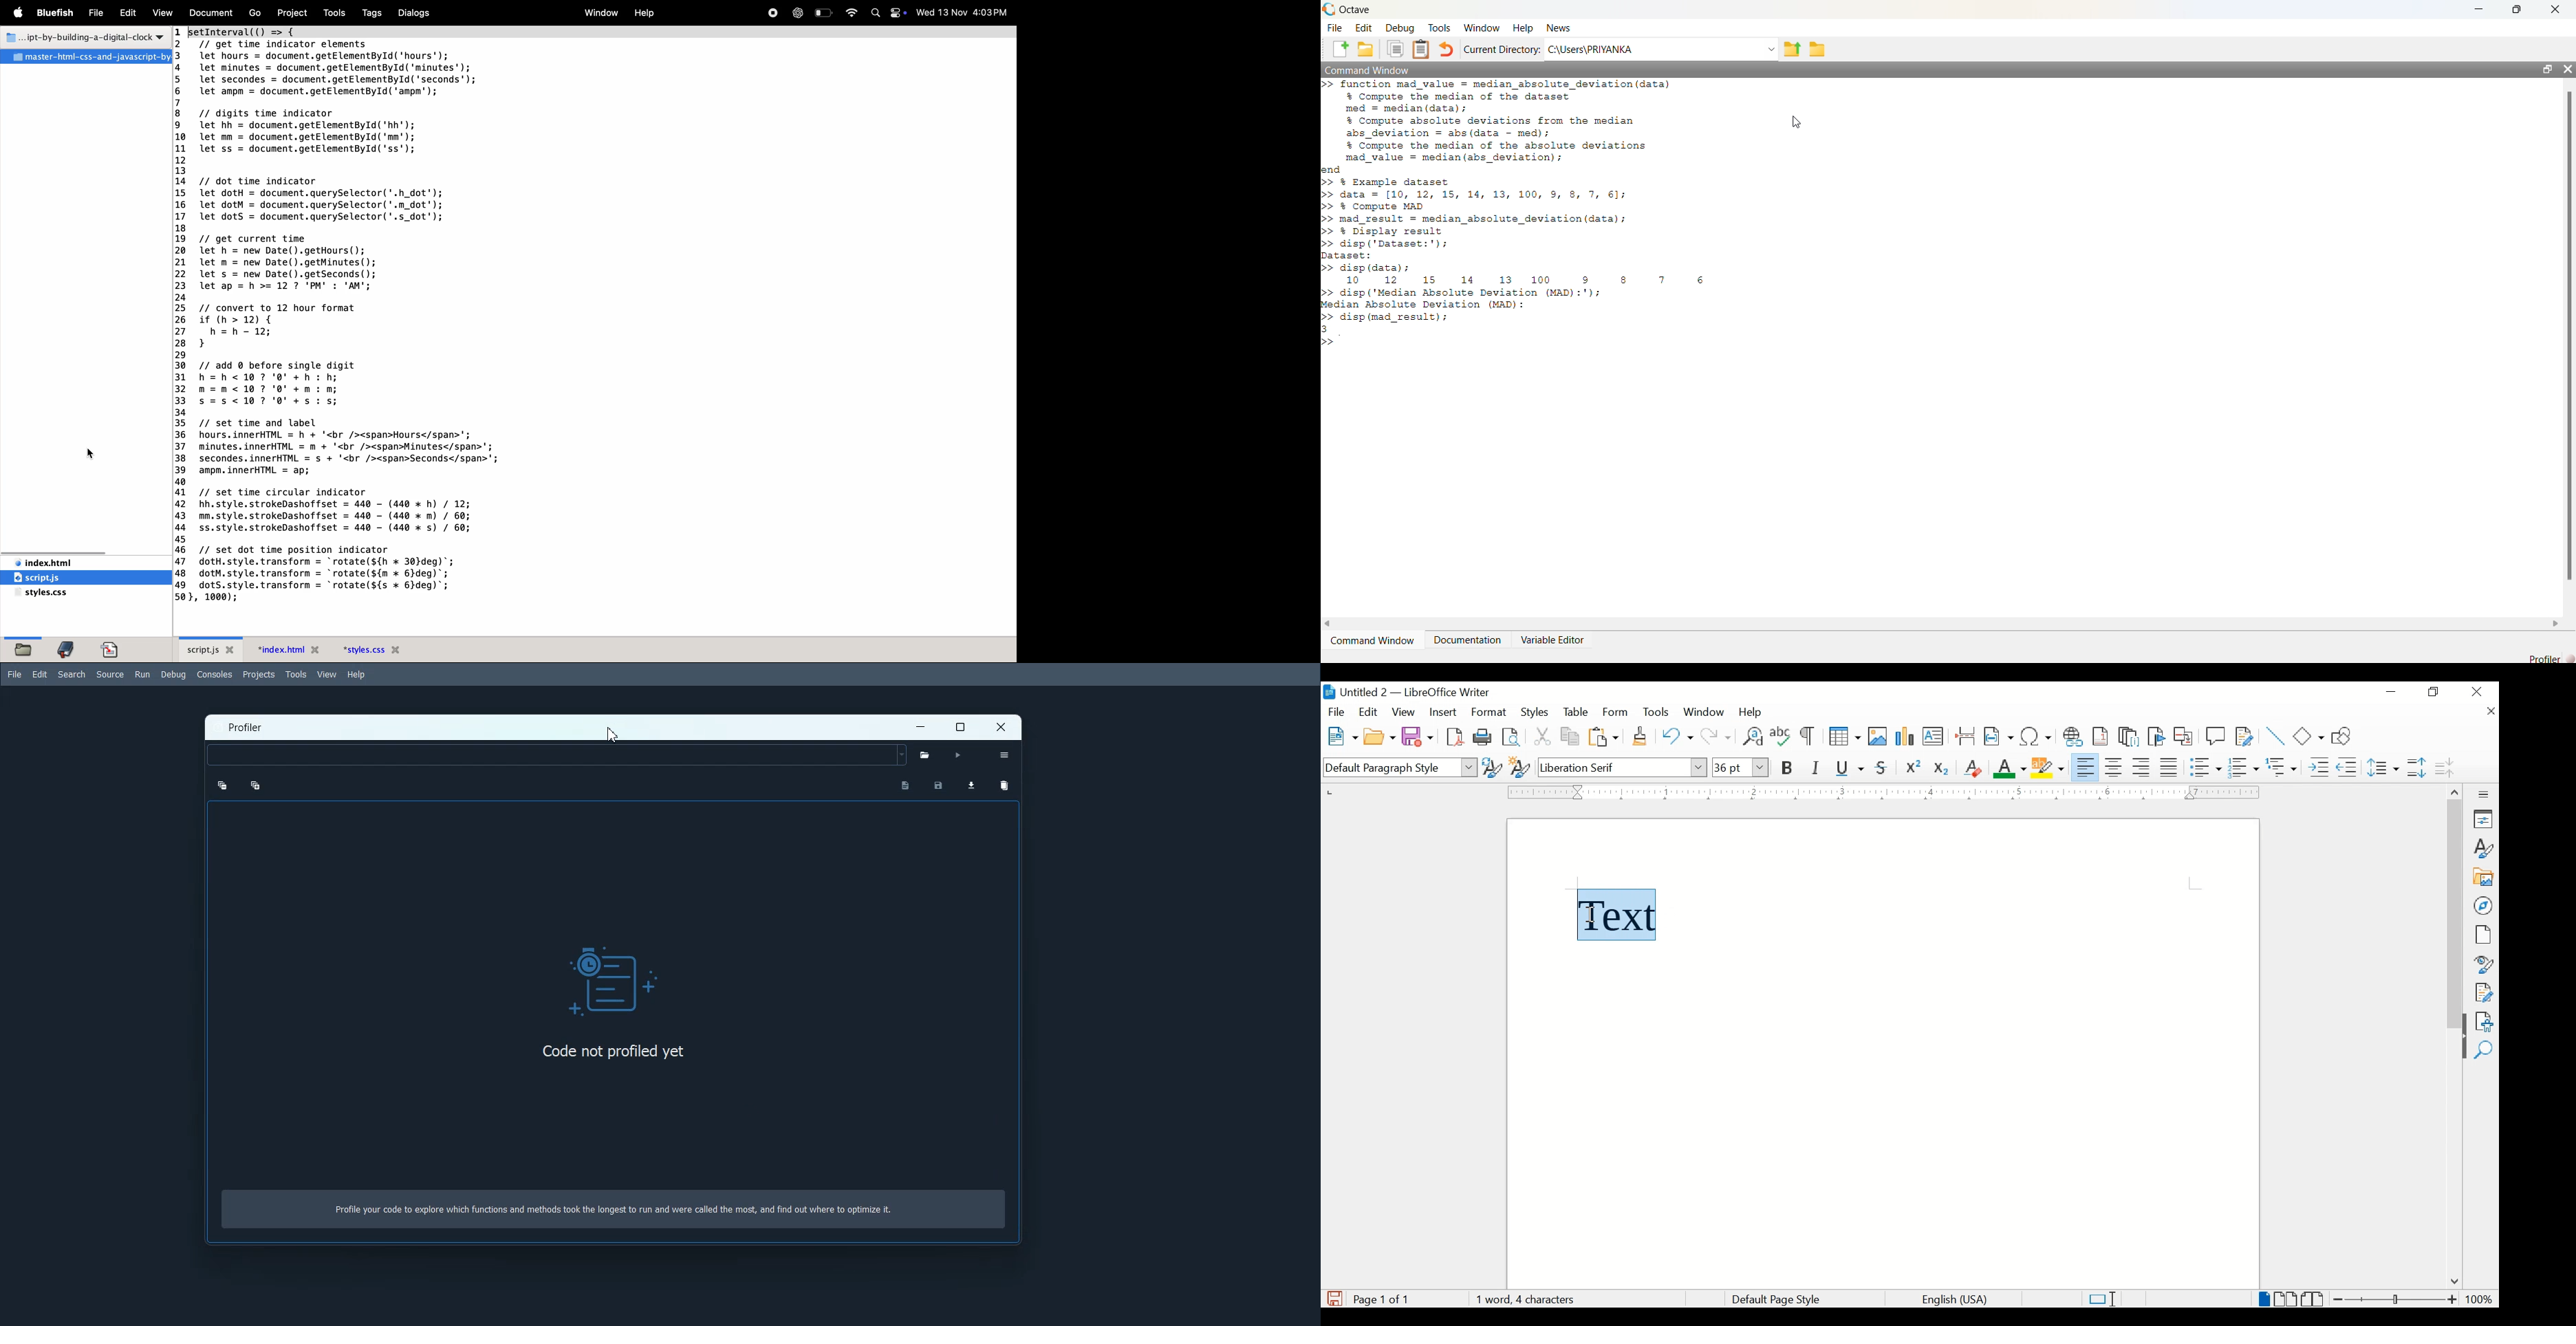 The width and height of the screenshot is (2576, 1344). I want to click on open, so click(1379, 737).